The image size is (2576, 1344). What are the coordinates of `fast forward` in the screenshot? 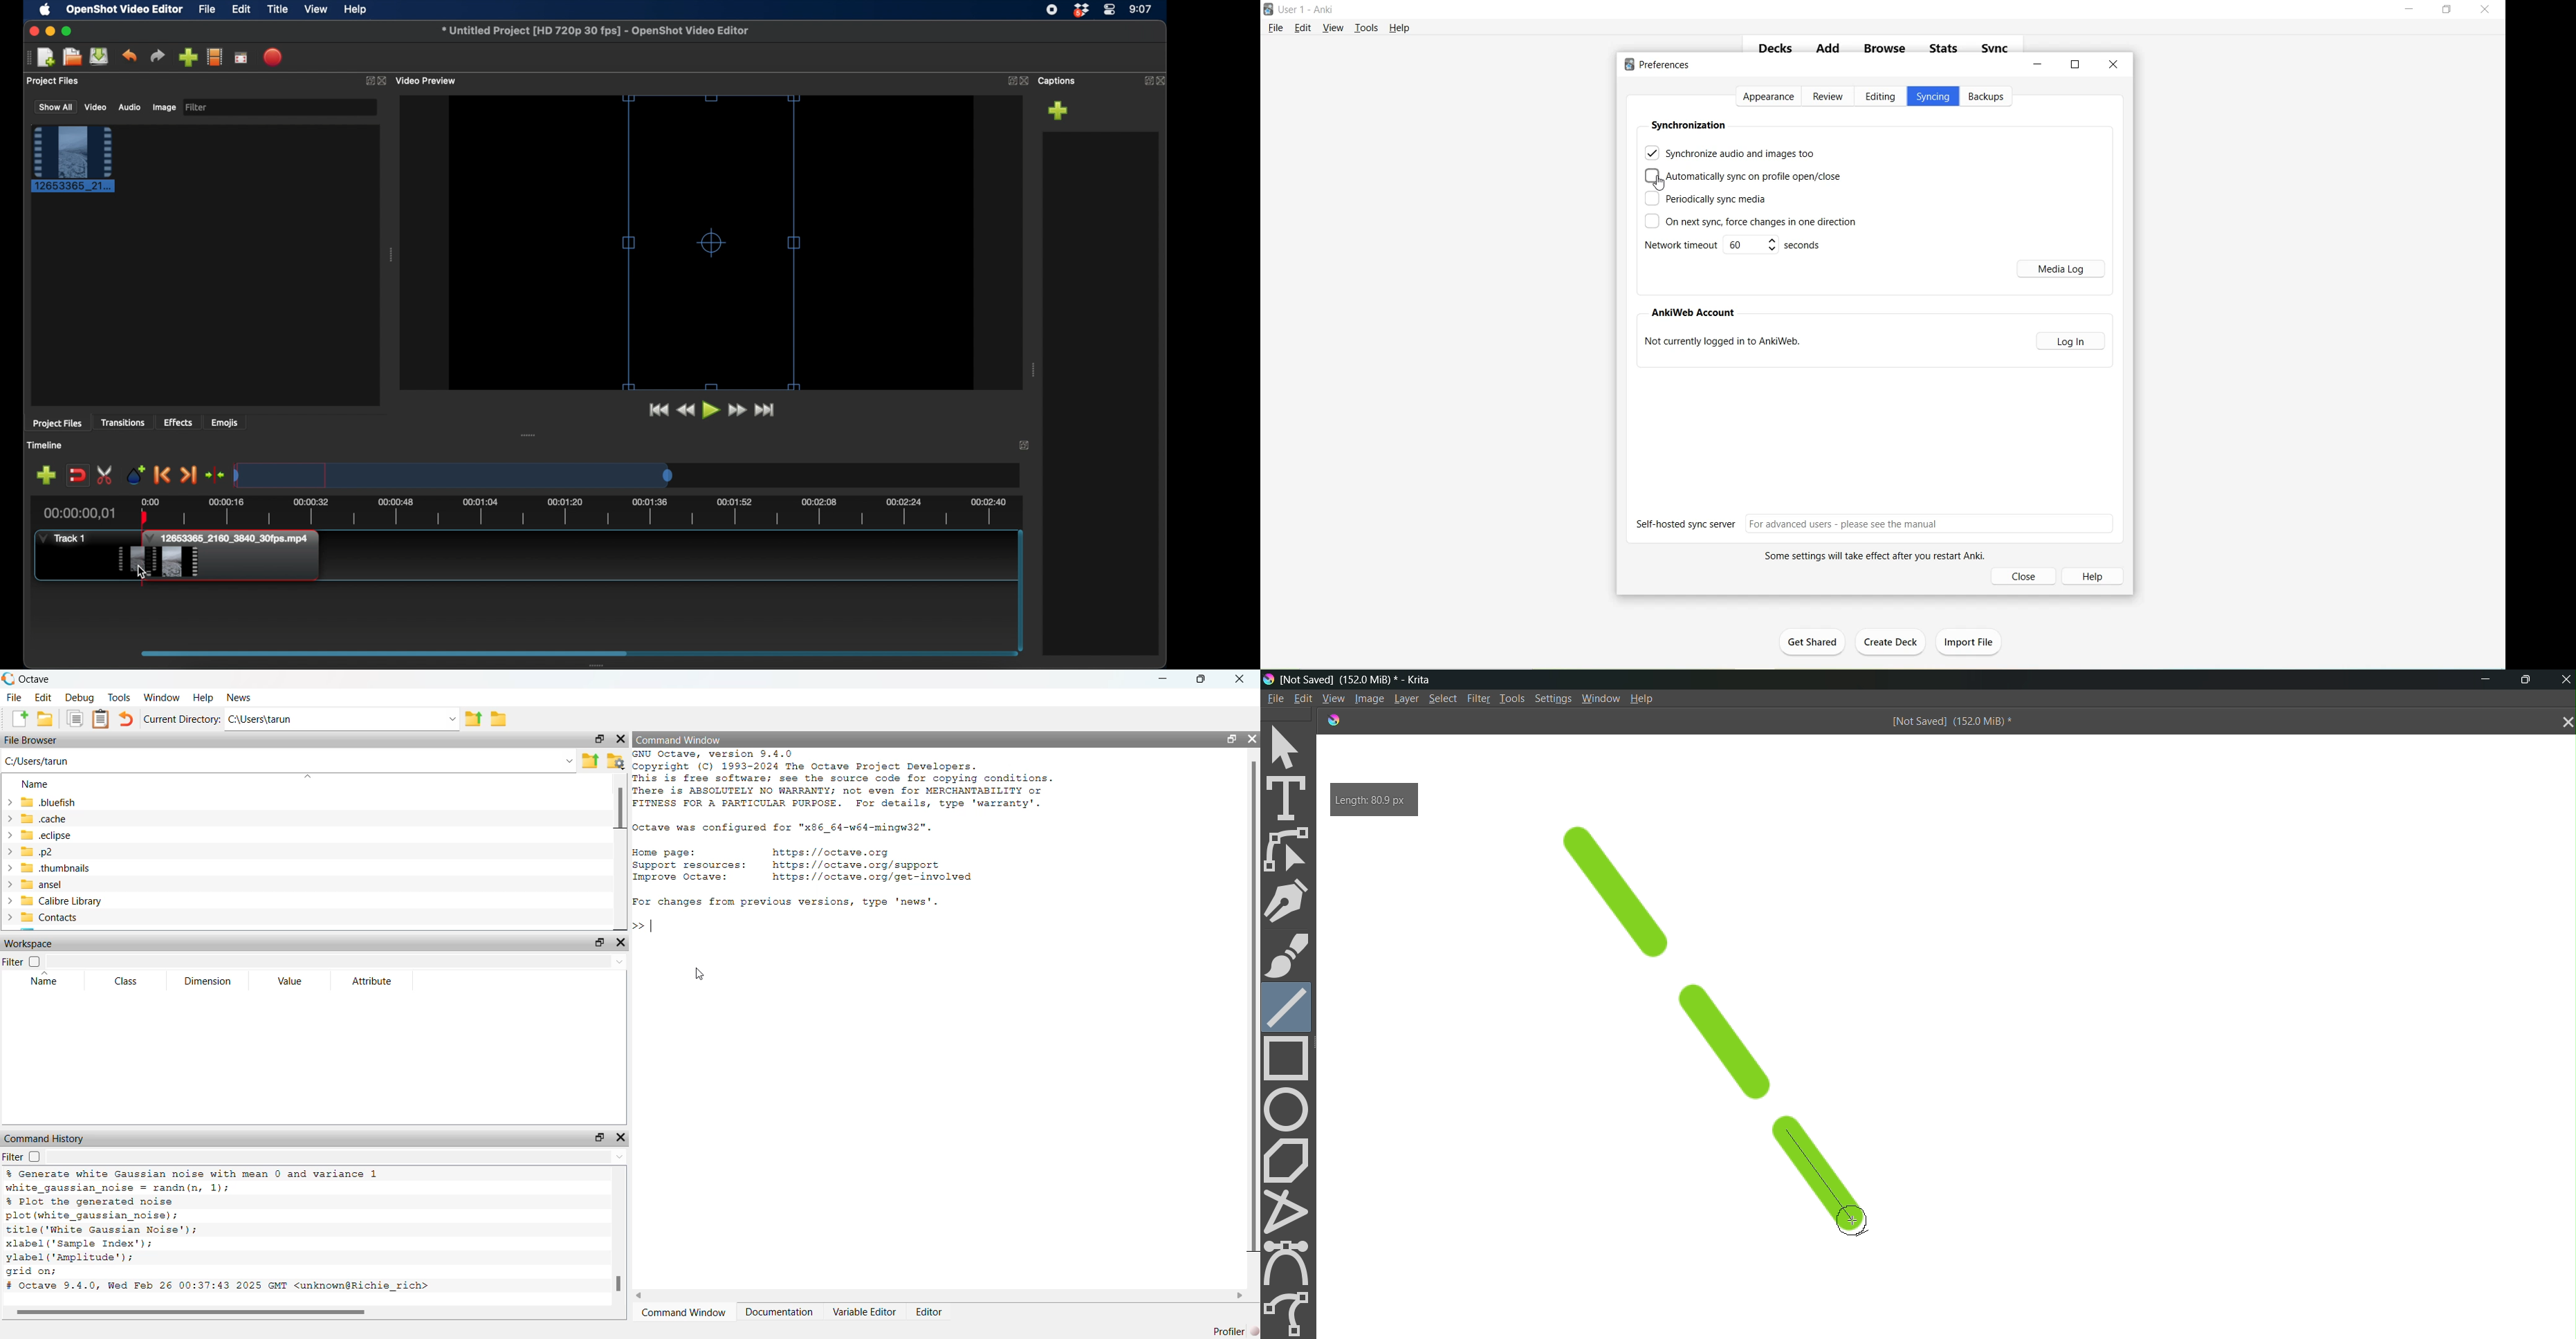 It's located at (766, 410).